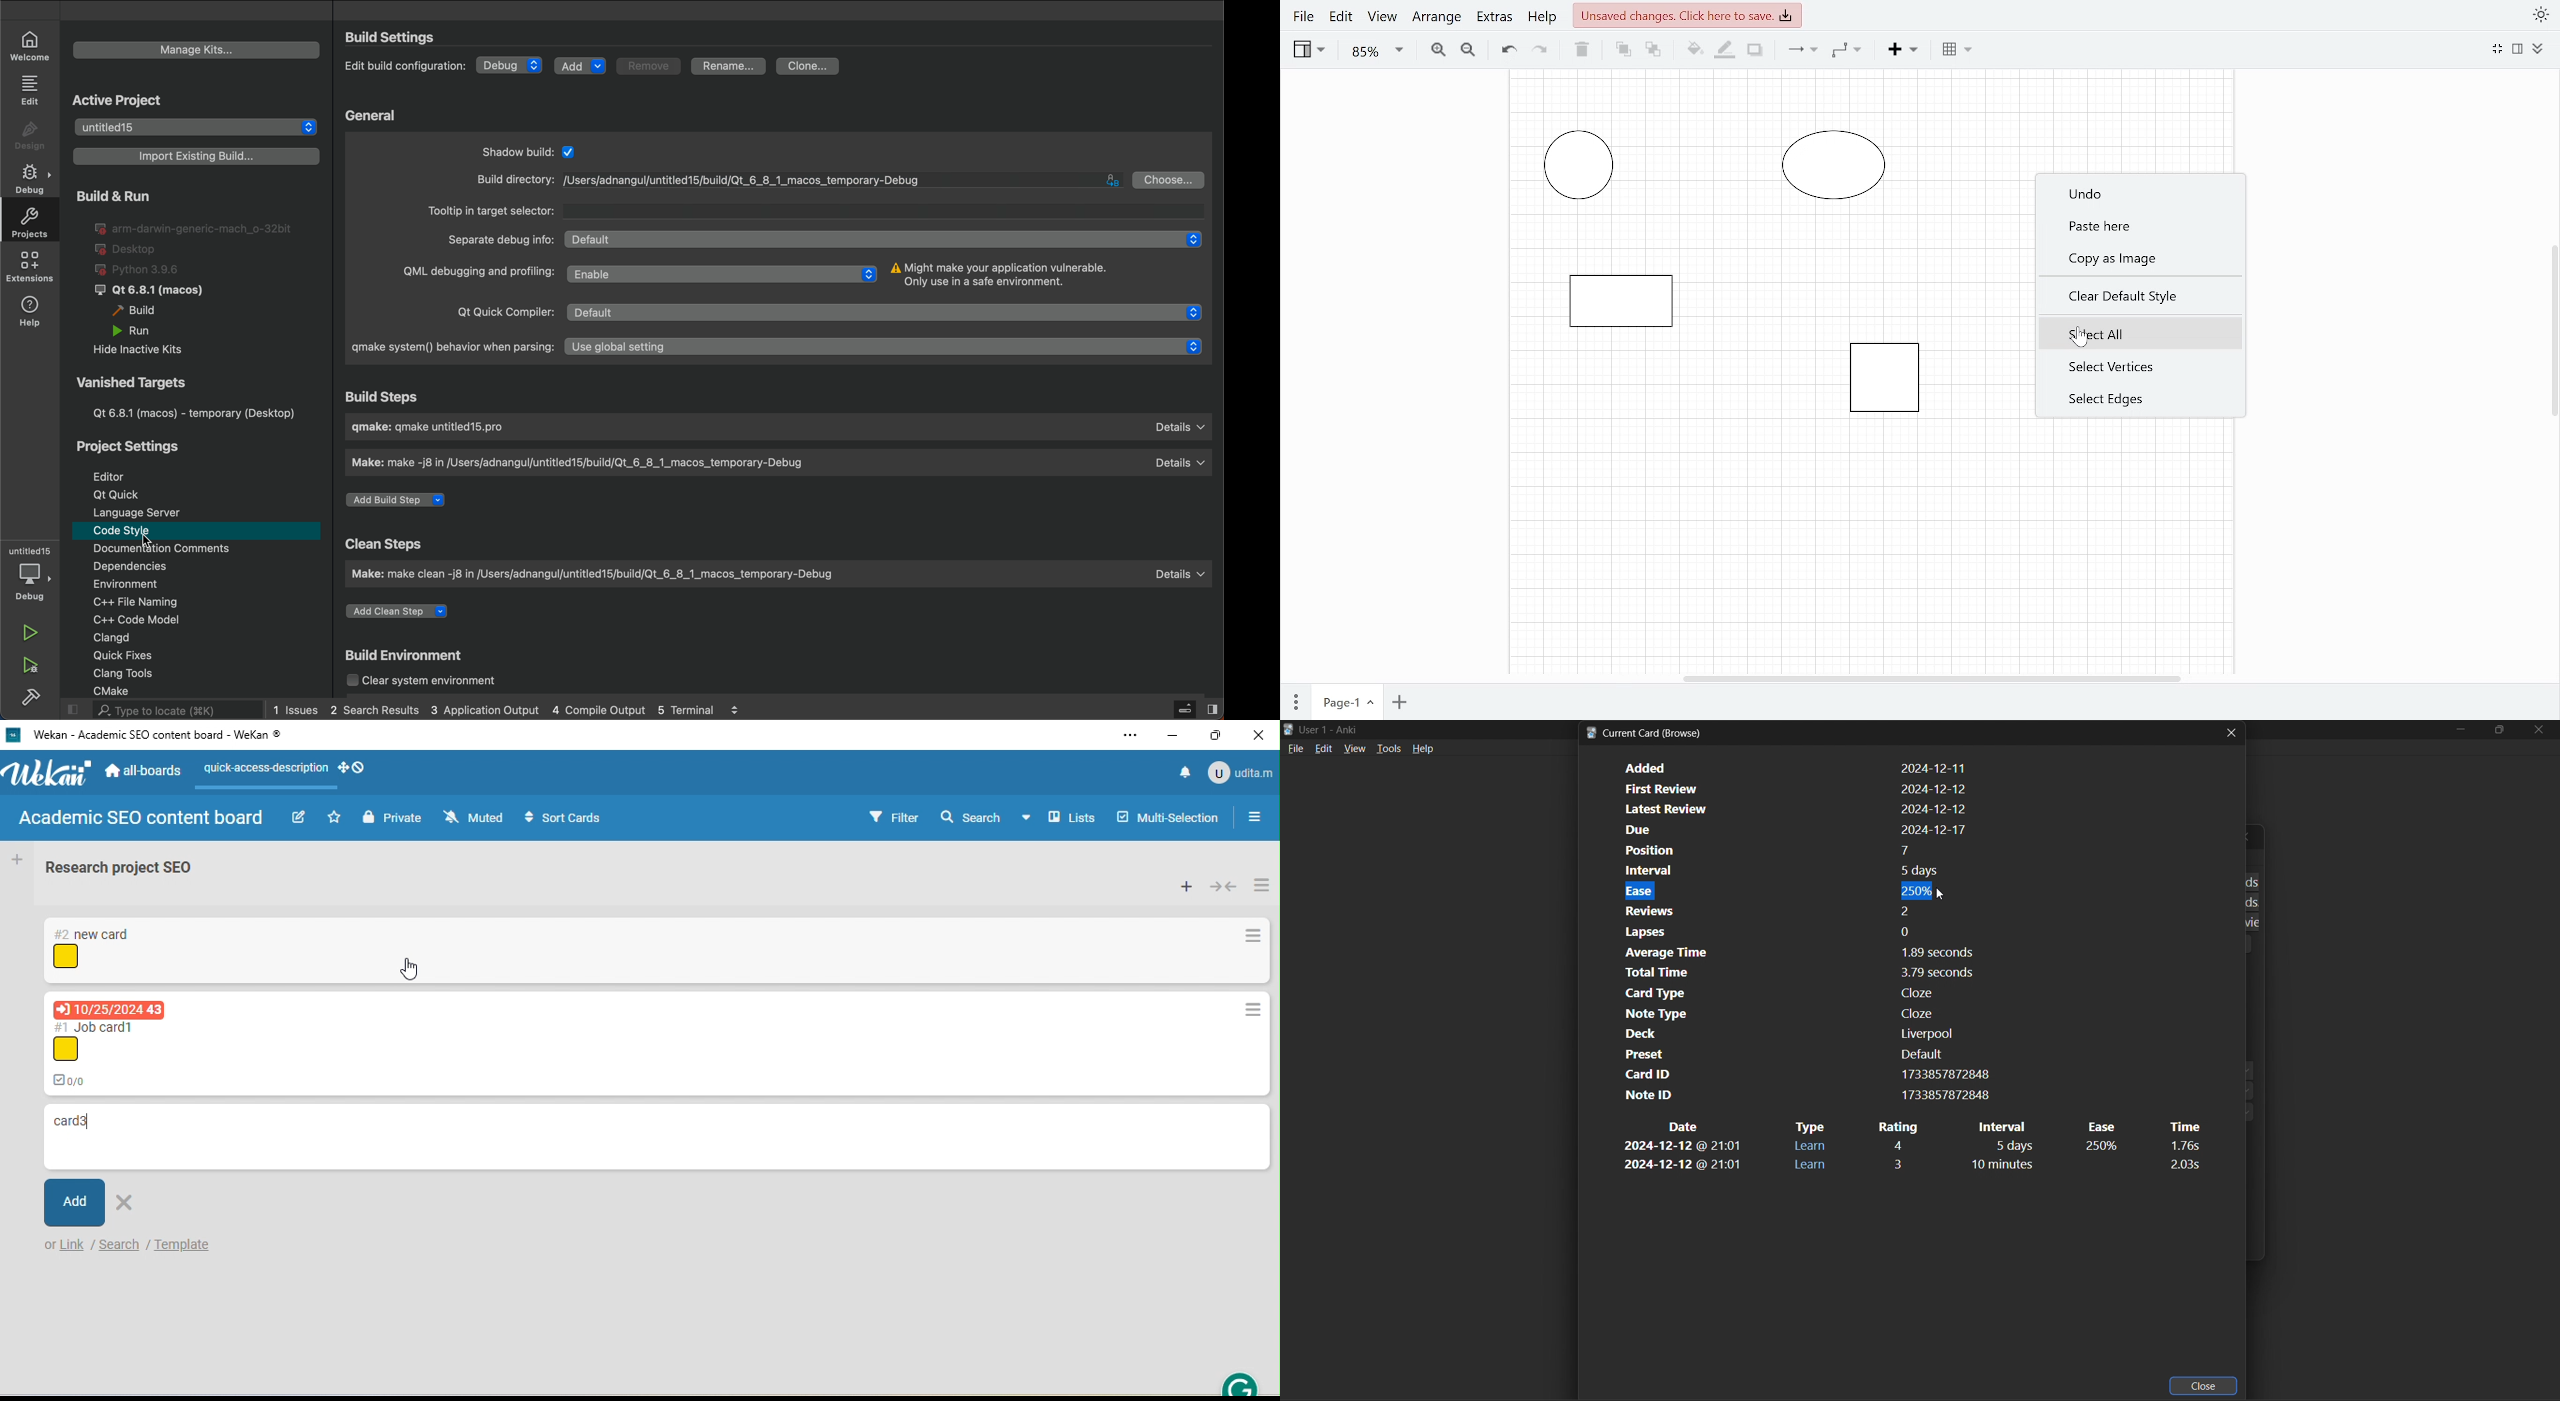  I want to click on card titles , so click(94, 935).